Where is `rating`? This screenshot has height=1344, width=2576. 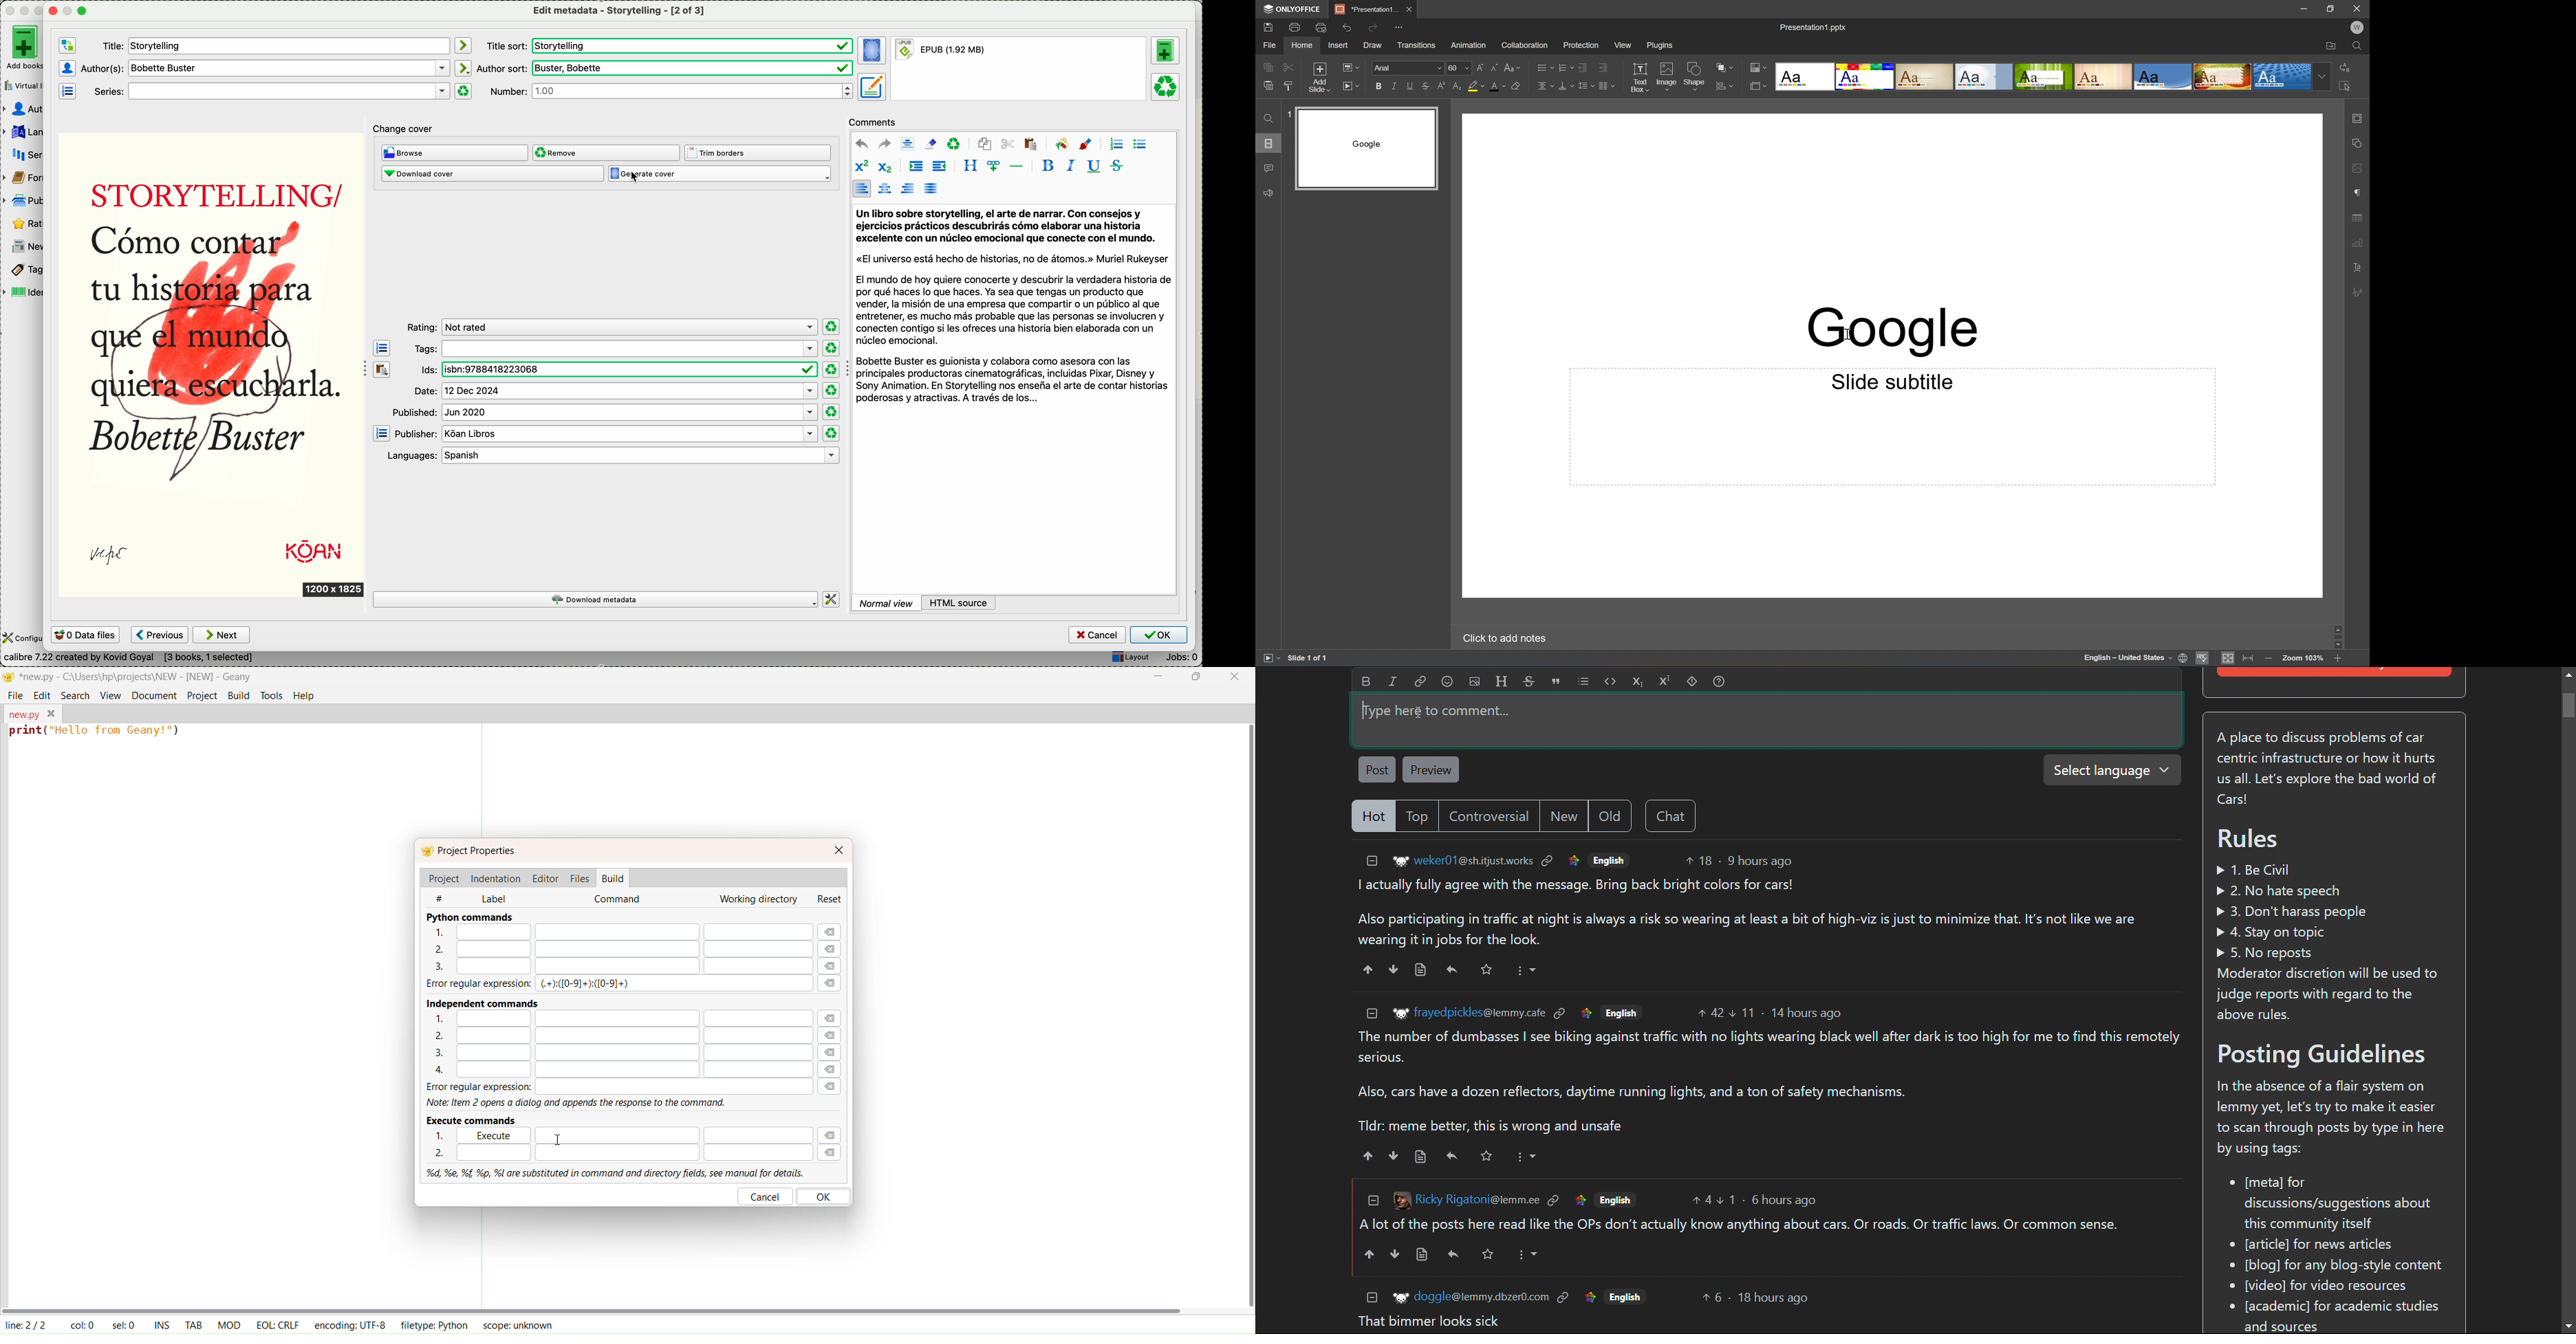
rating is located at coordinates (612, 327).